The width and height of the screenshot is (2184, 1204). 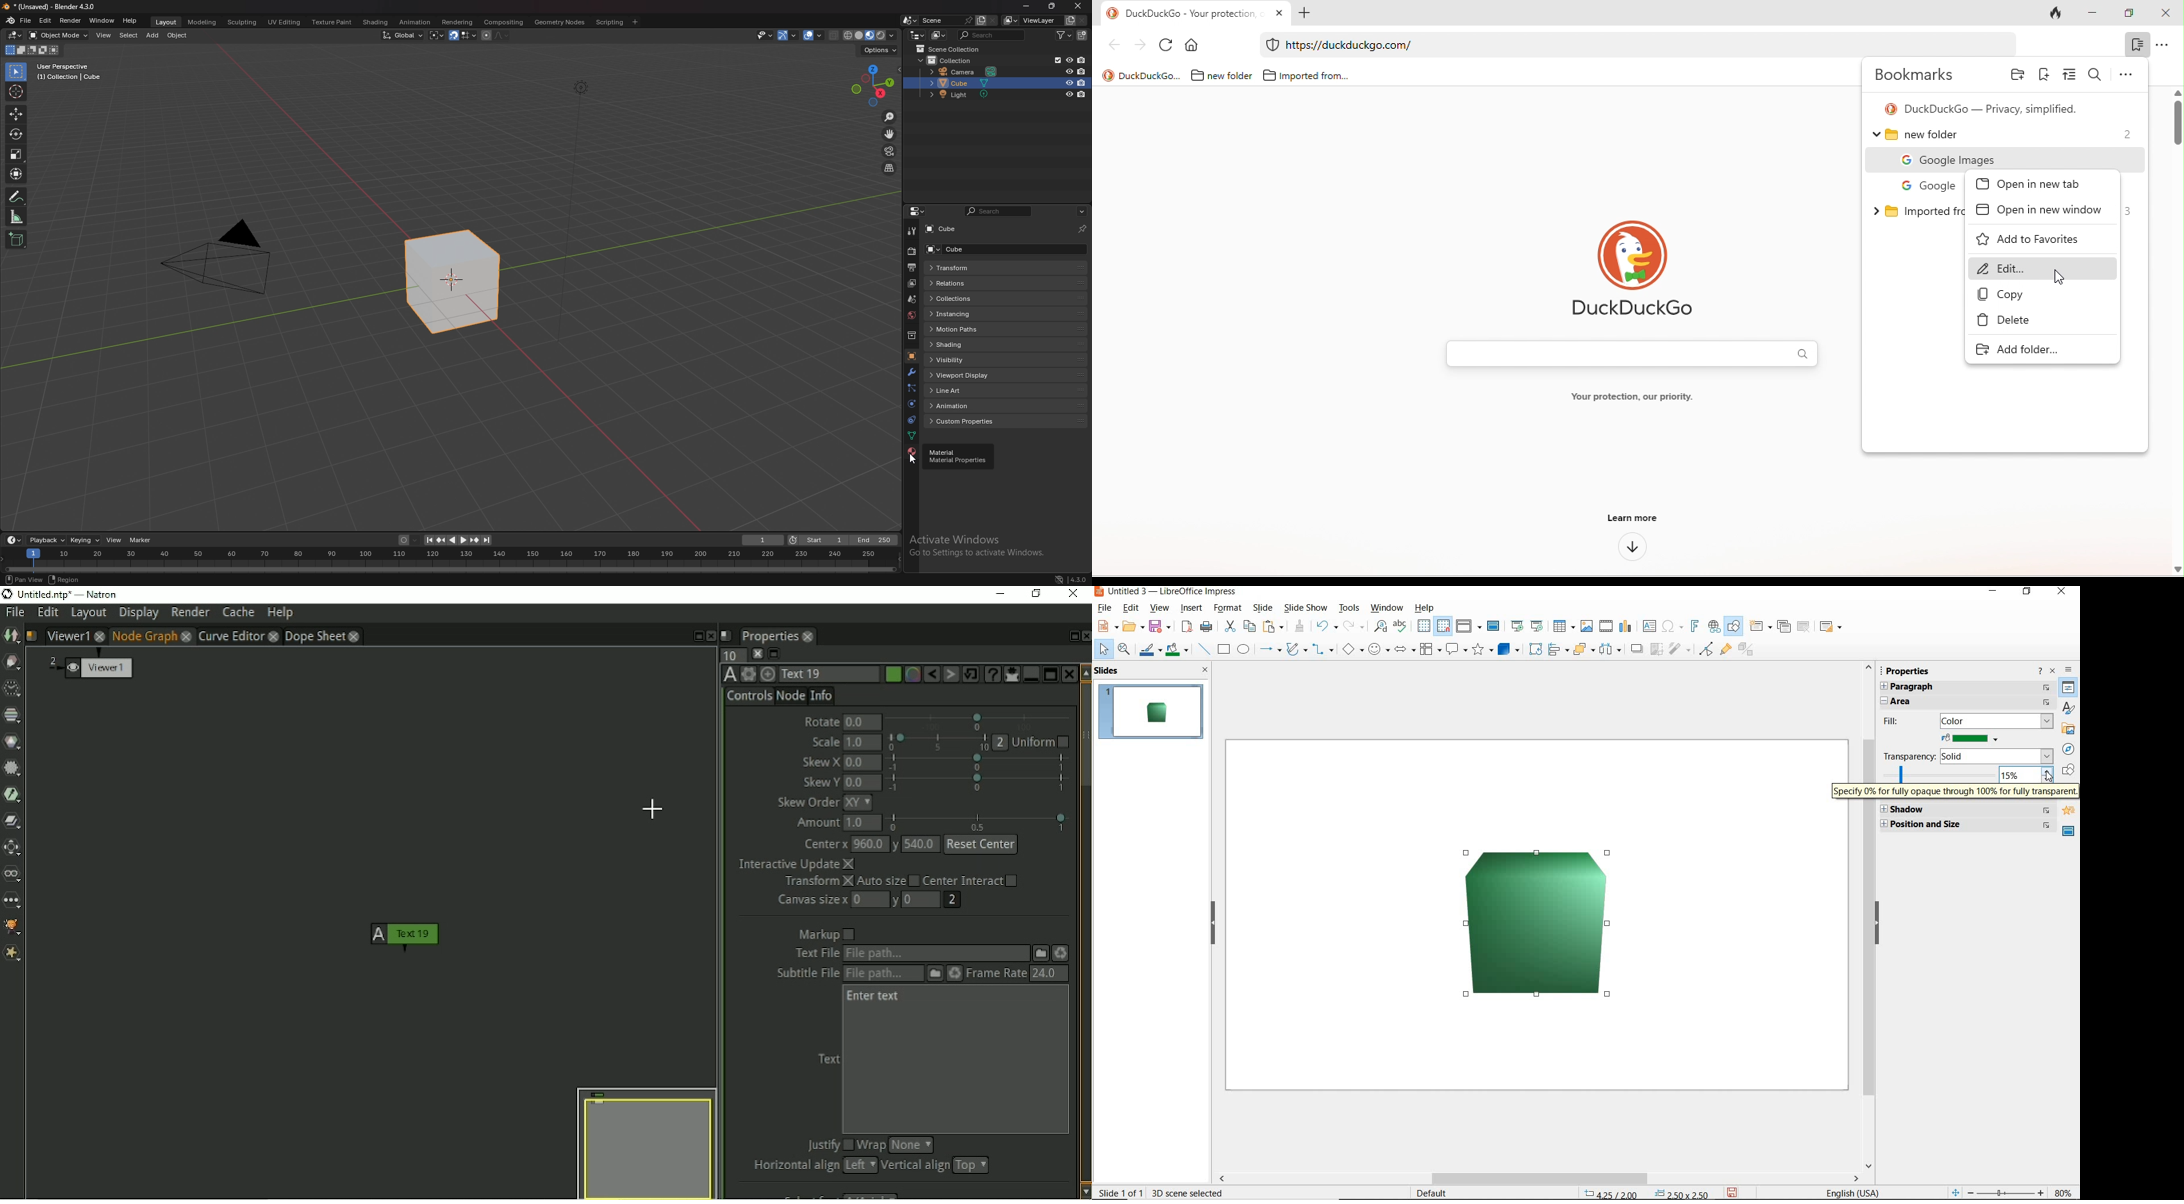 What do you see at coordinates (1605, 625) in the screenshot?
I see `insert audio or video` at bounding box center [1605, 625].